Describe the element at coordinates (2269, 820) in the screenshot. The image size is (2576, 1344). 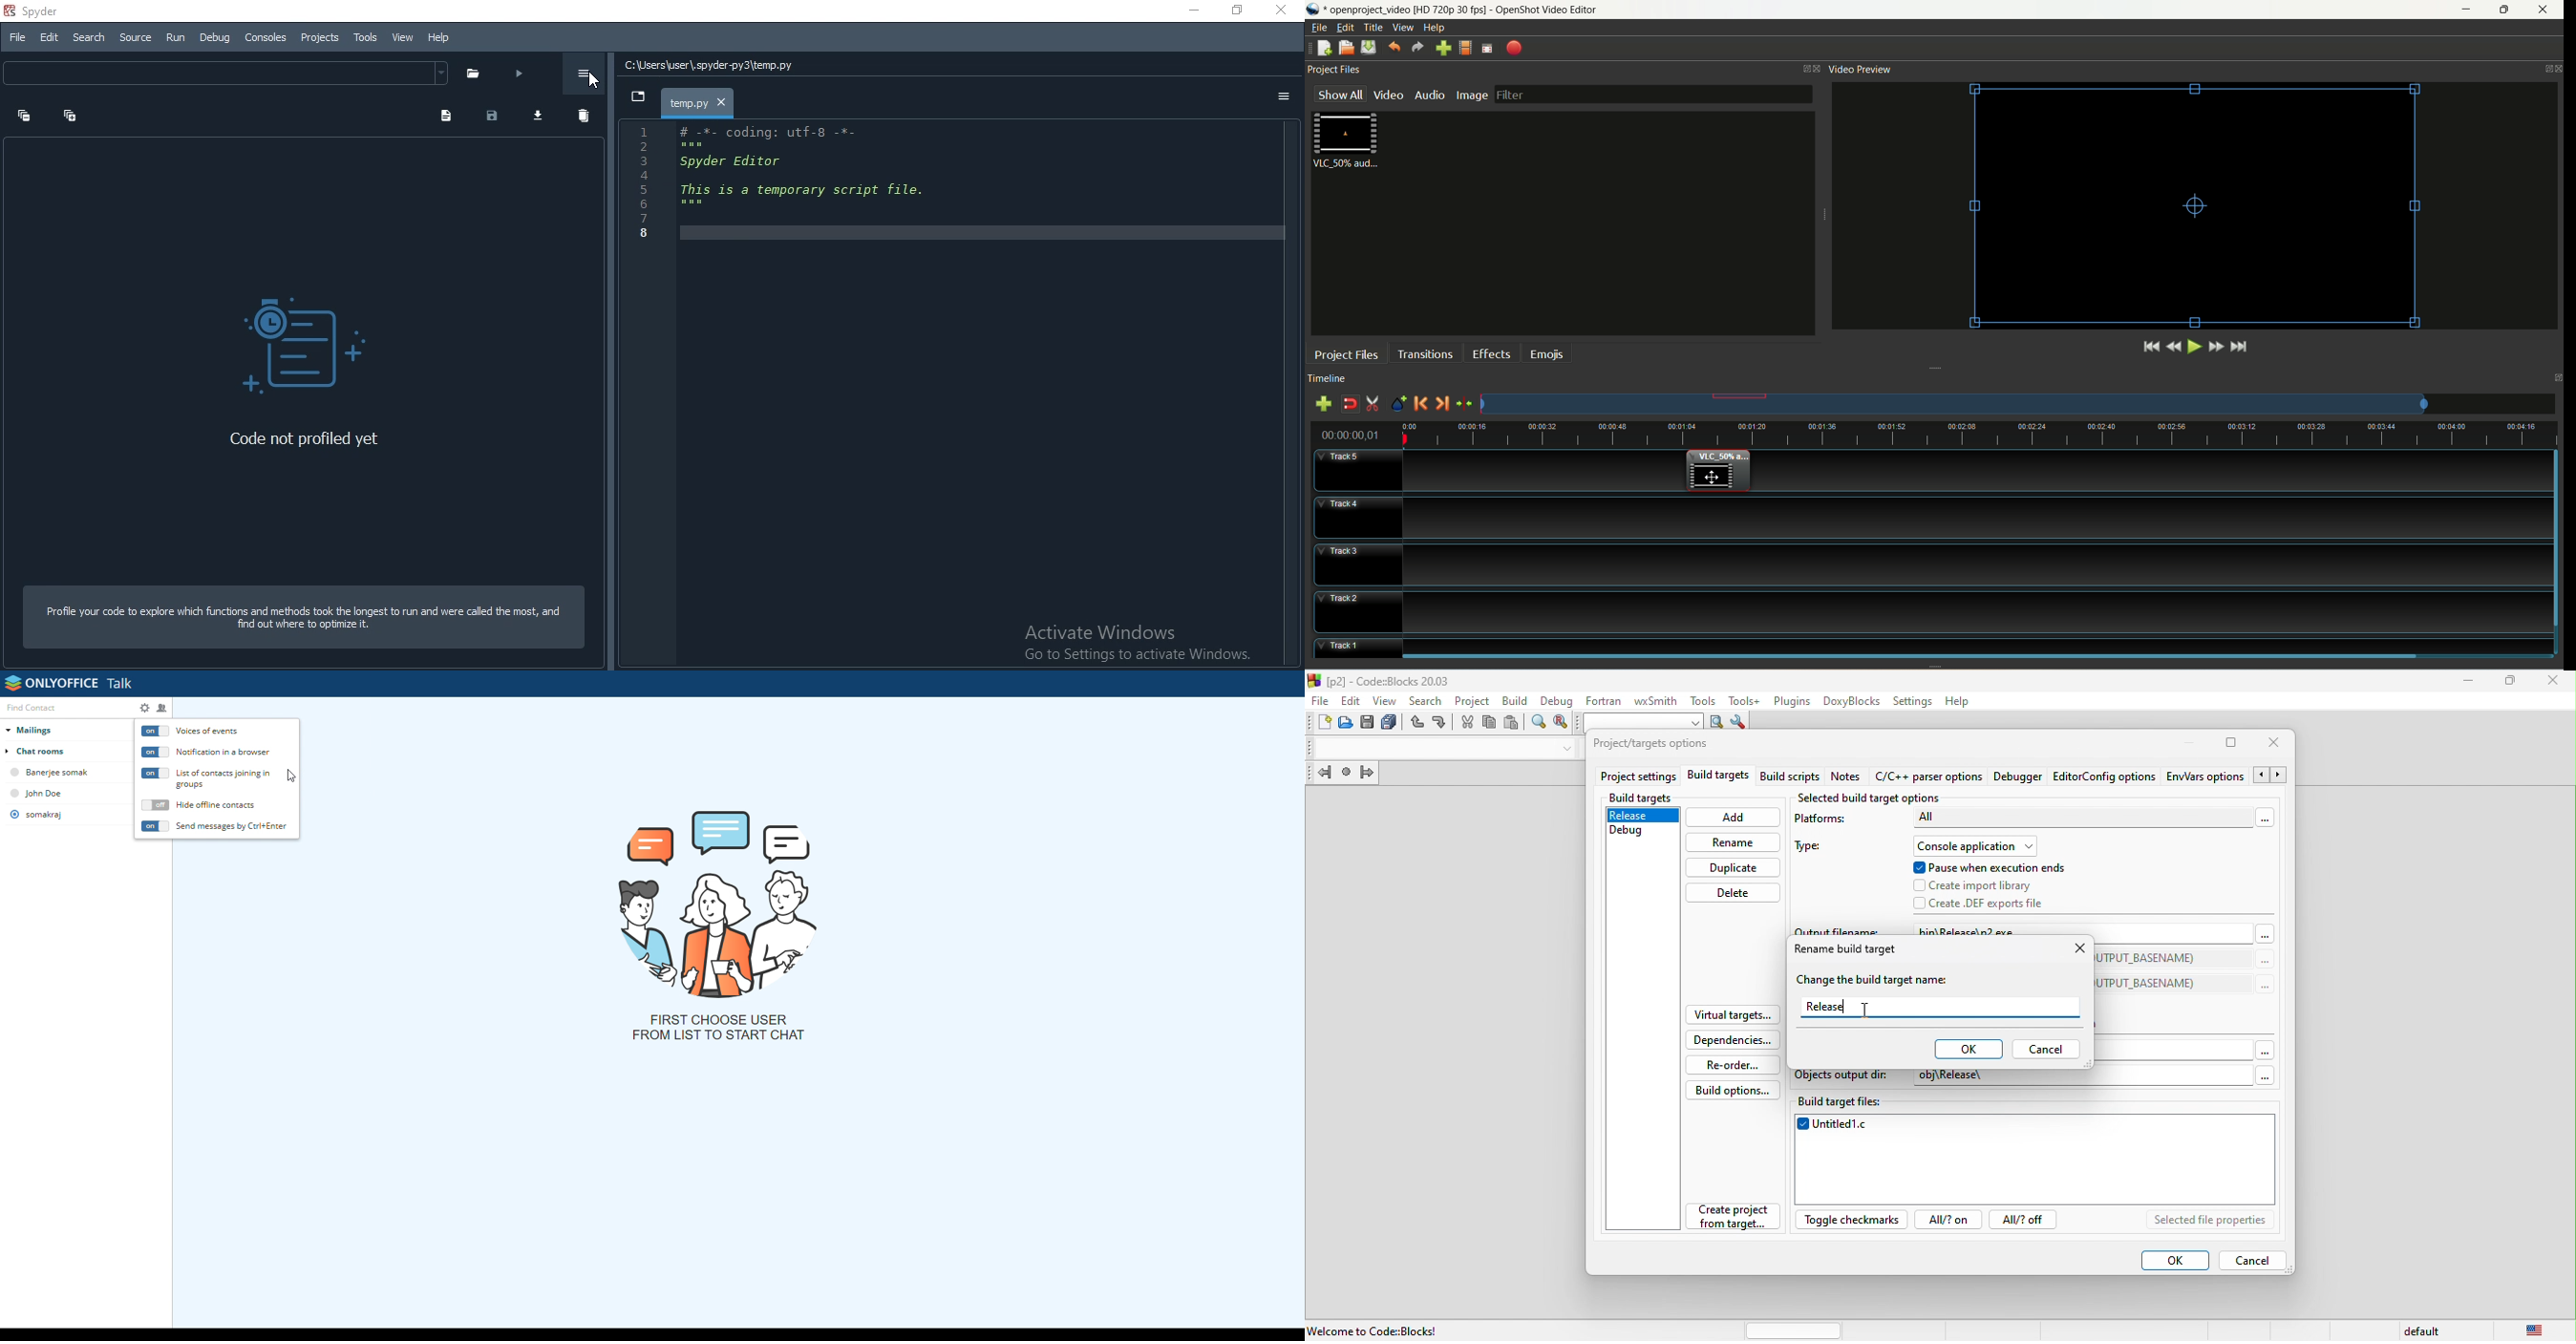
I see `more` at that location.